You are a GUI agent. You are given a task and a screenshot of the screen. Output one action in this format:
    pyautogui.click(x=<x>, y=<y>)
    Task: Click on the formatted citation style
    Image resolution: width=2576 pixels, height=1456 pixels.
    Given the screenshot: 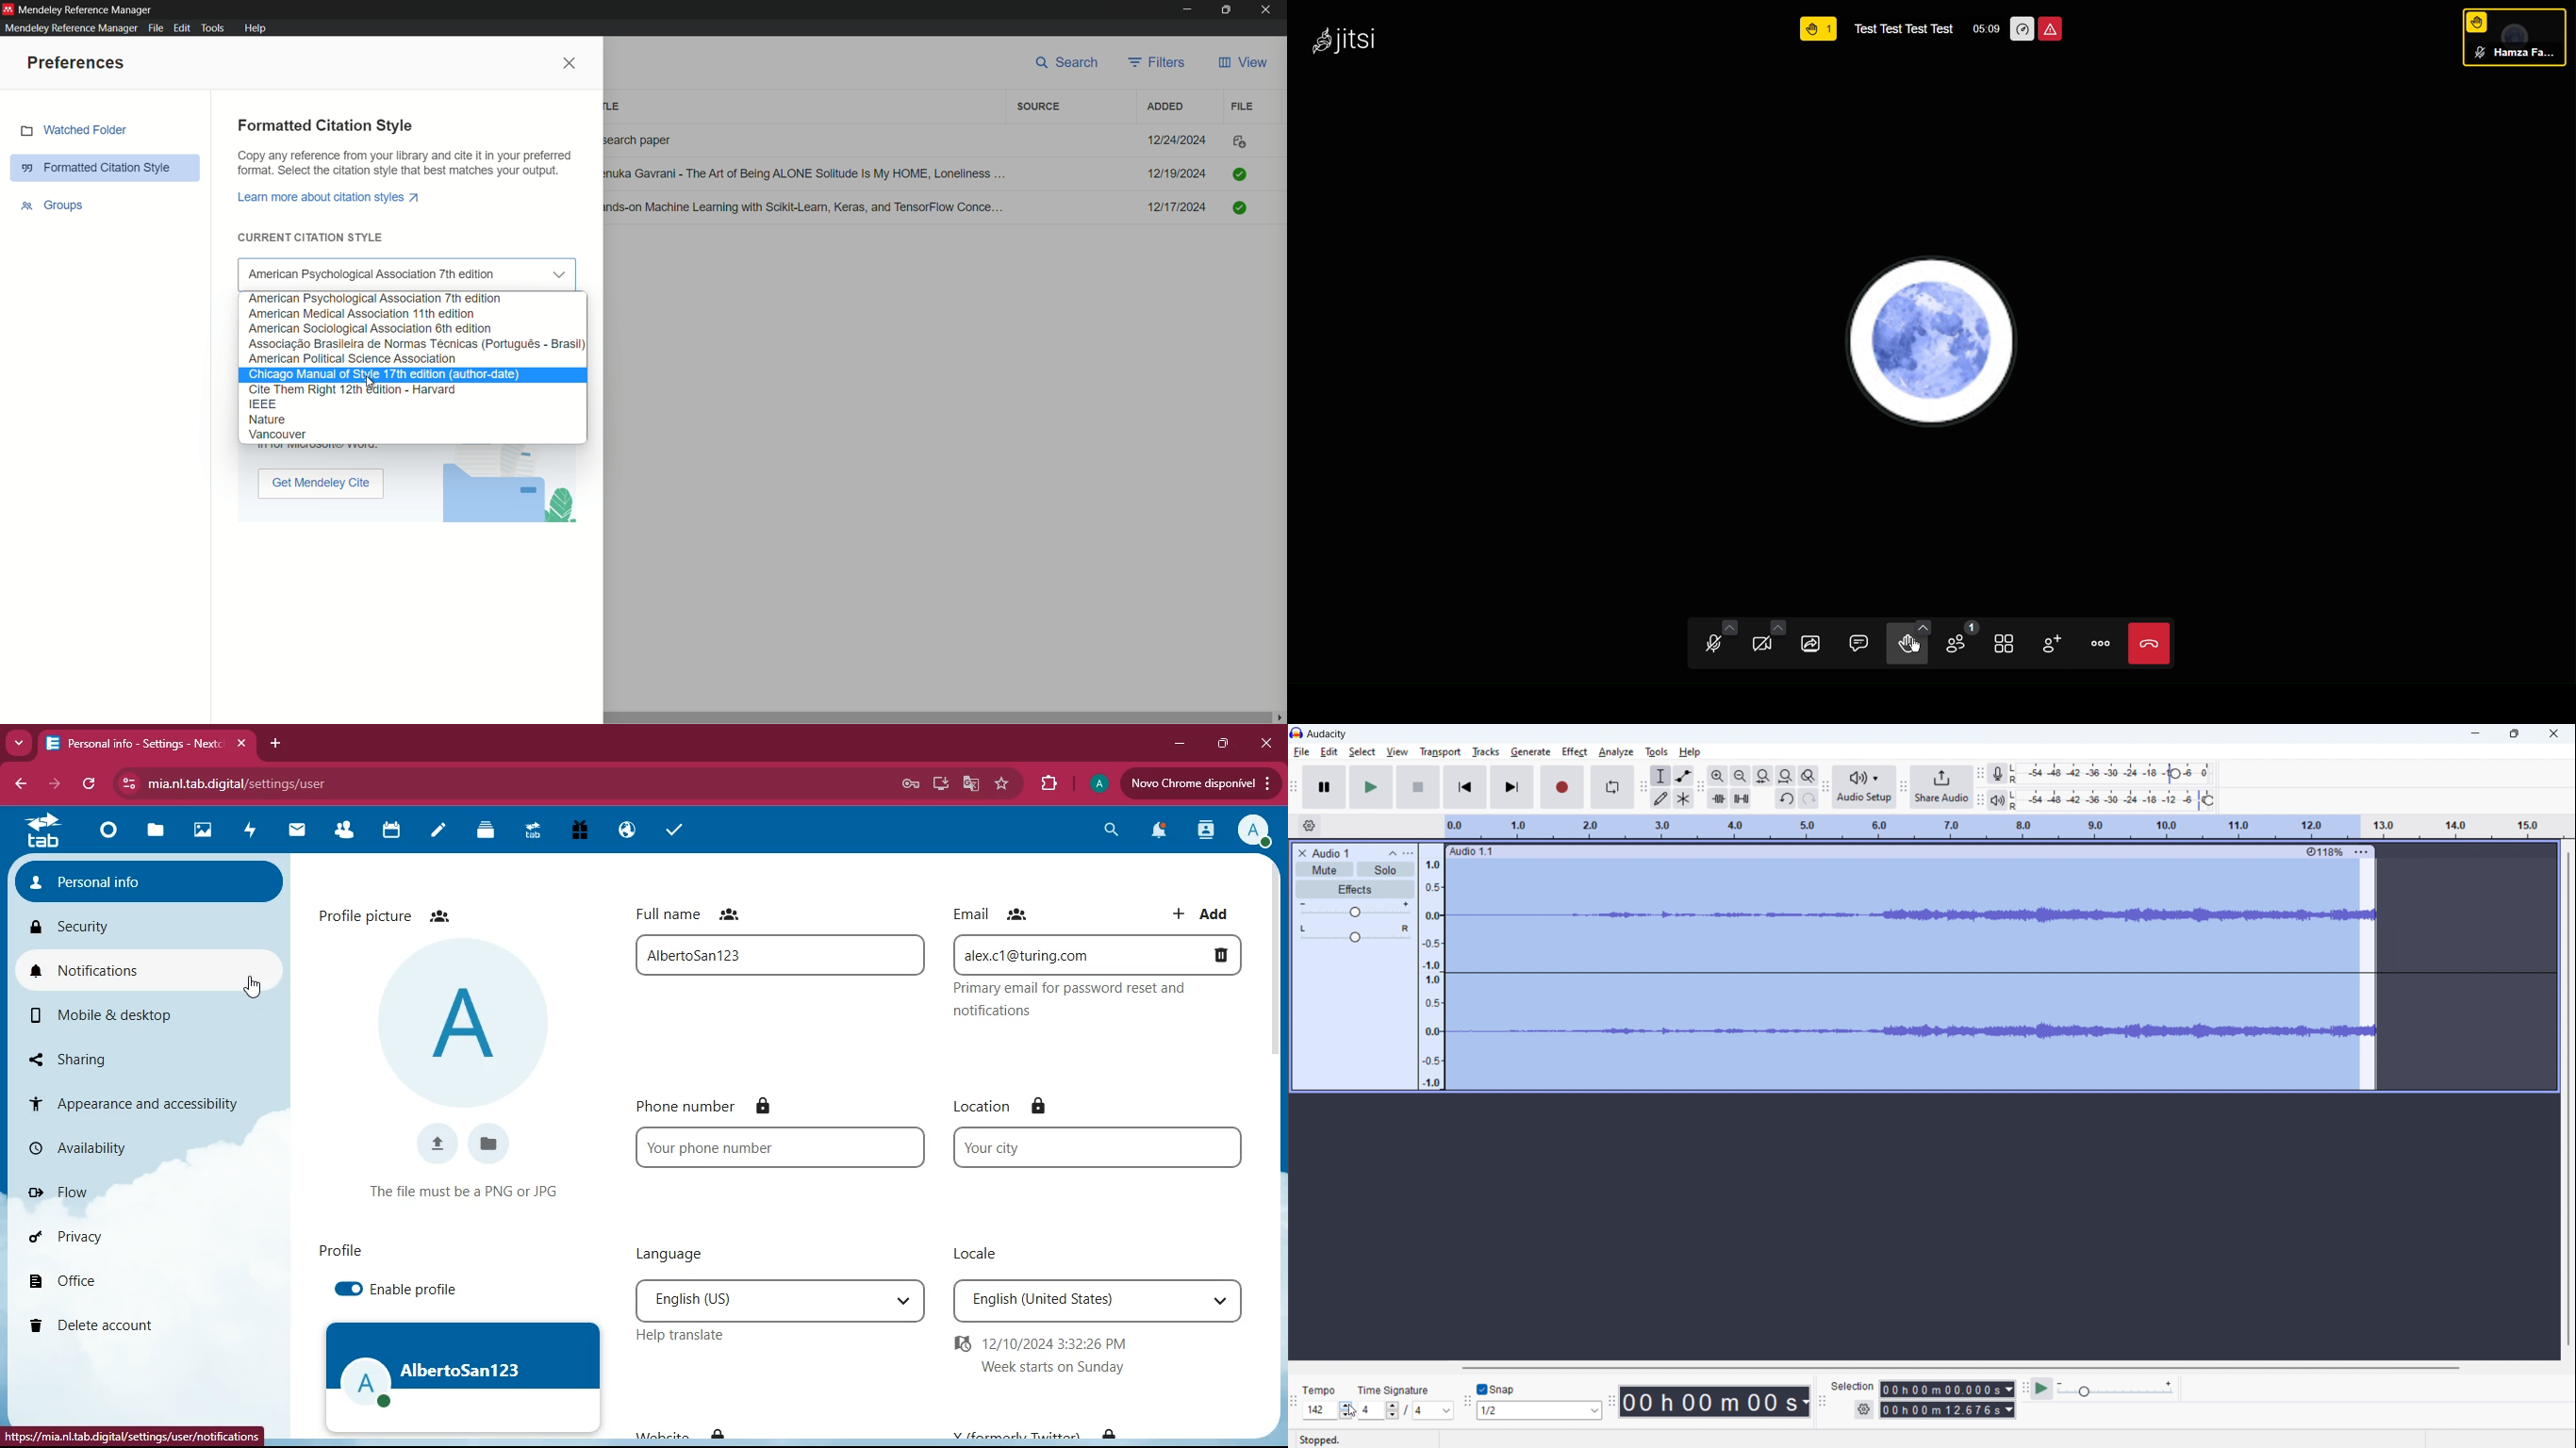 What is the action you would take?
    pyautogui.click(x=327, y=125)
    